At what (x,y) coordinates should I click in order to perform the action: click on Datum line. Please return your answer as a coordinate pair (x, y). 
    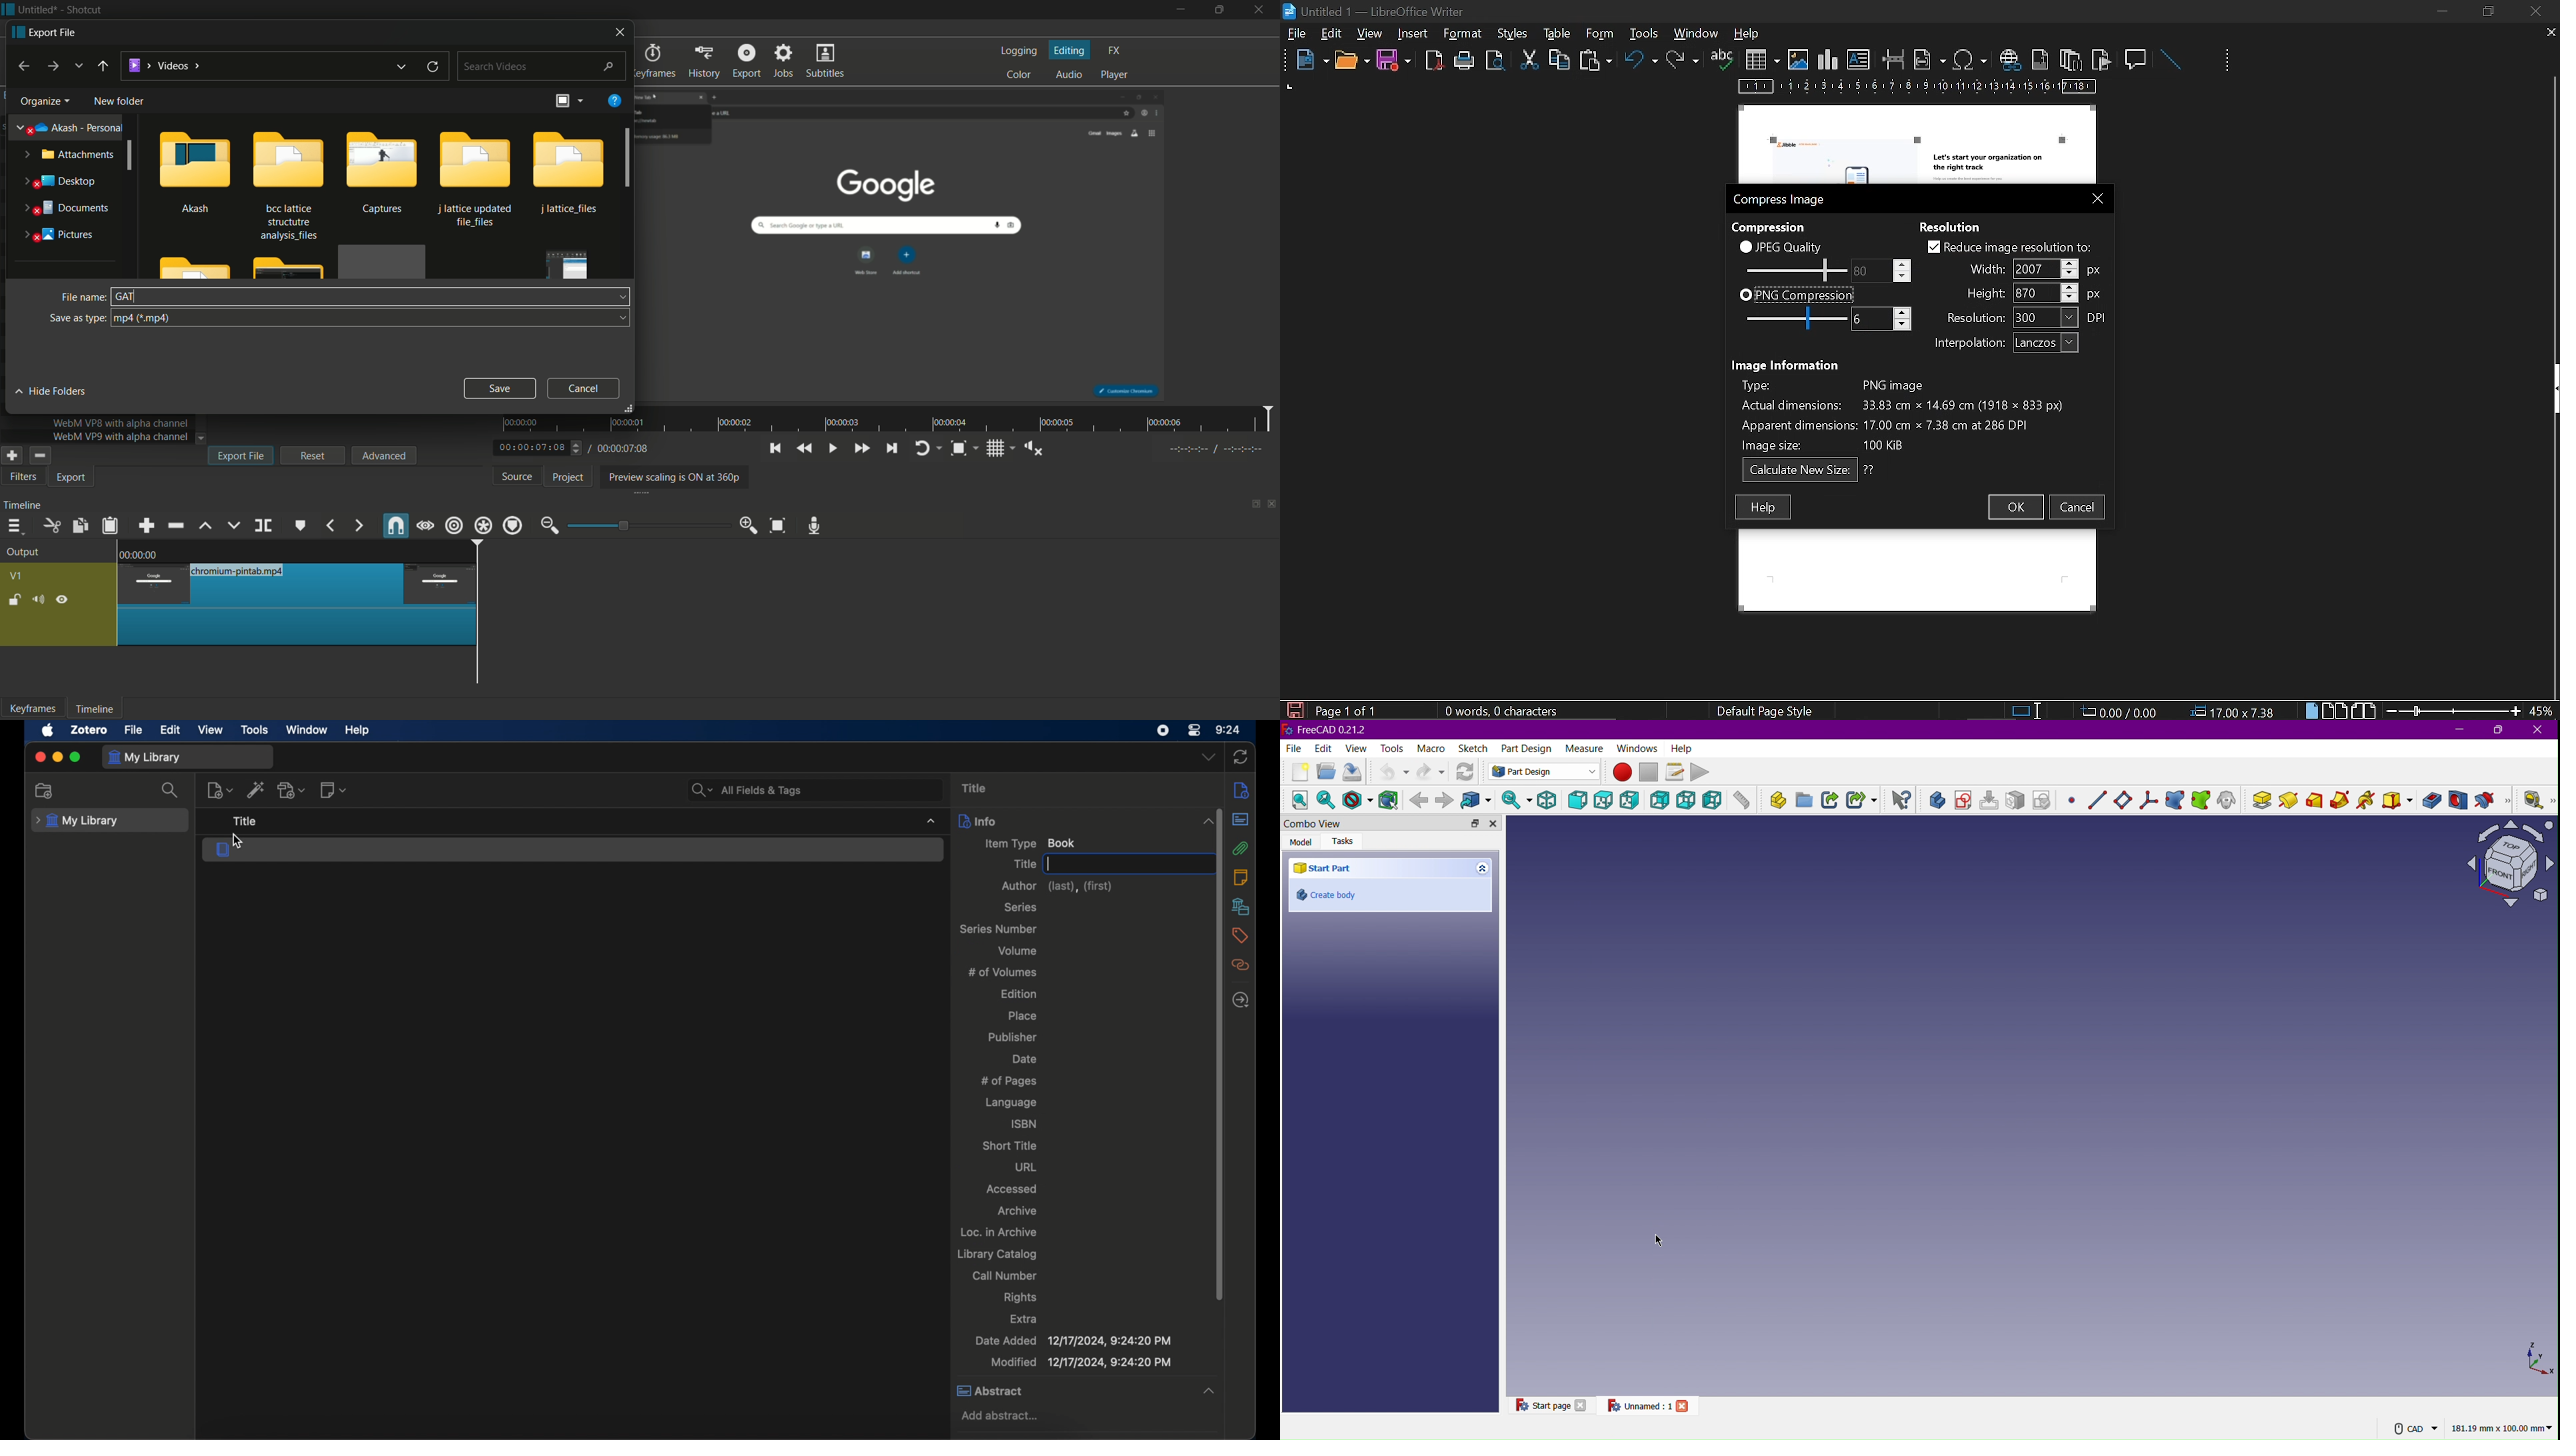
    Looking at the image, I should click on (2095, 799).